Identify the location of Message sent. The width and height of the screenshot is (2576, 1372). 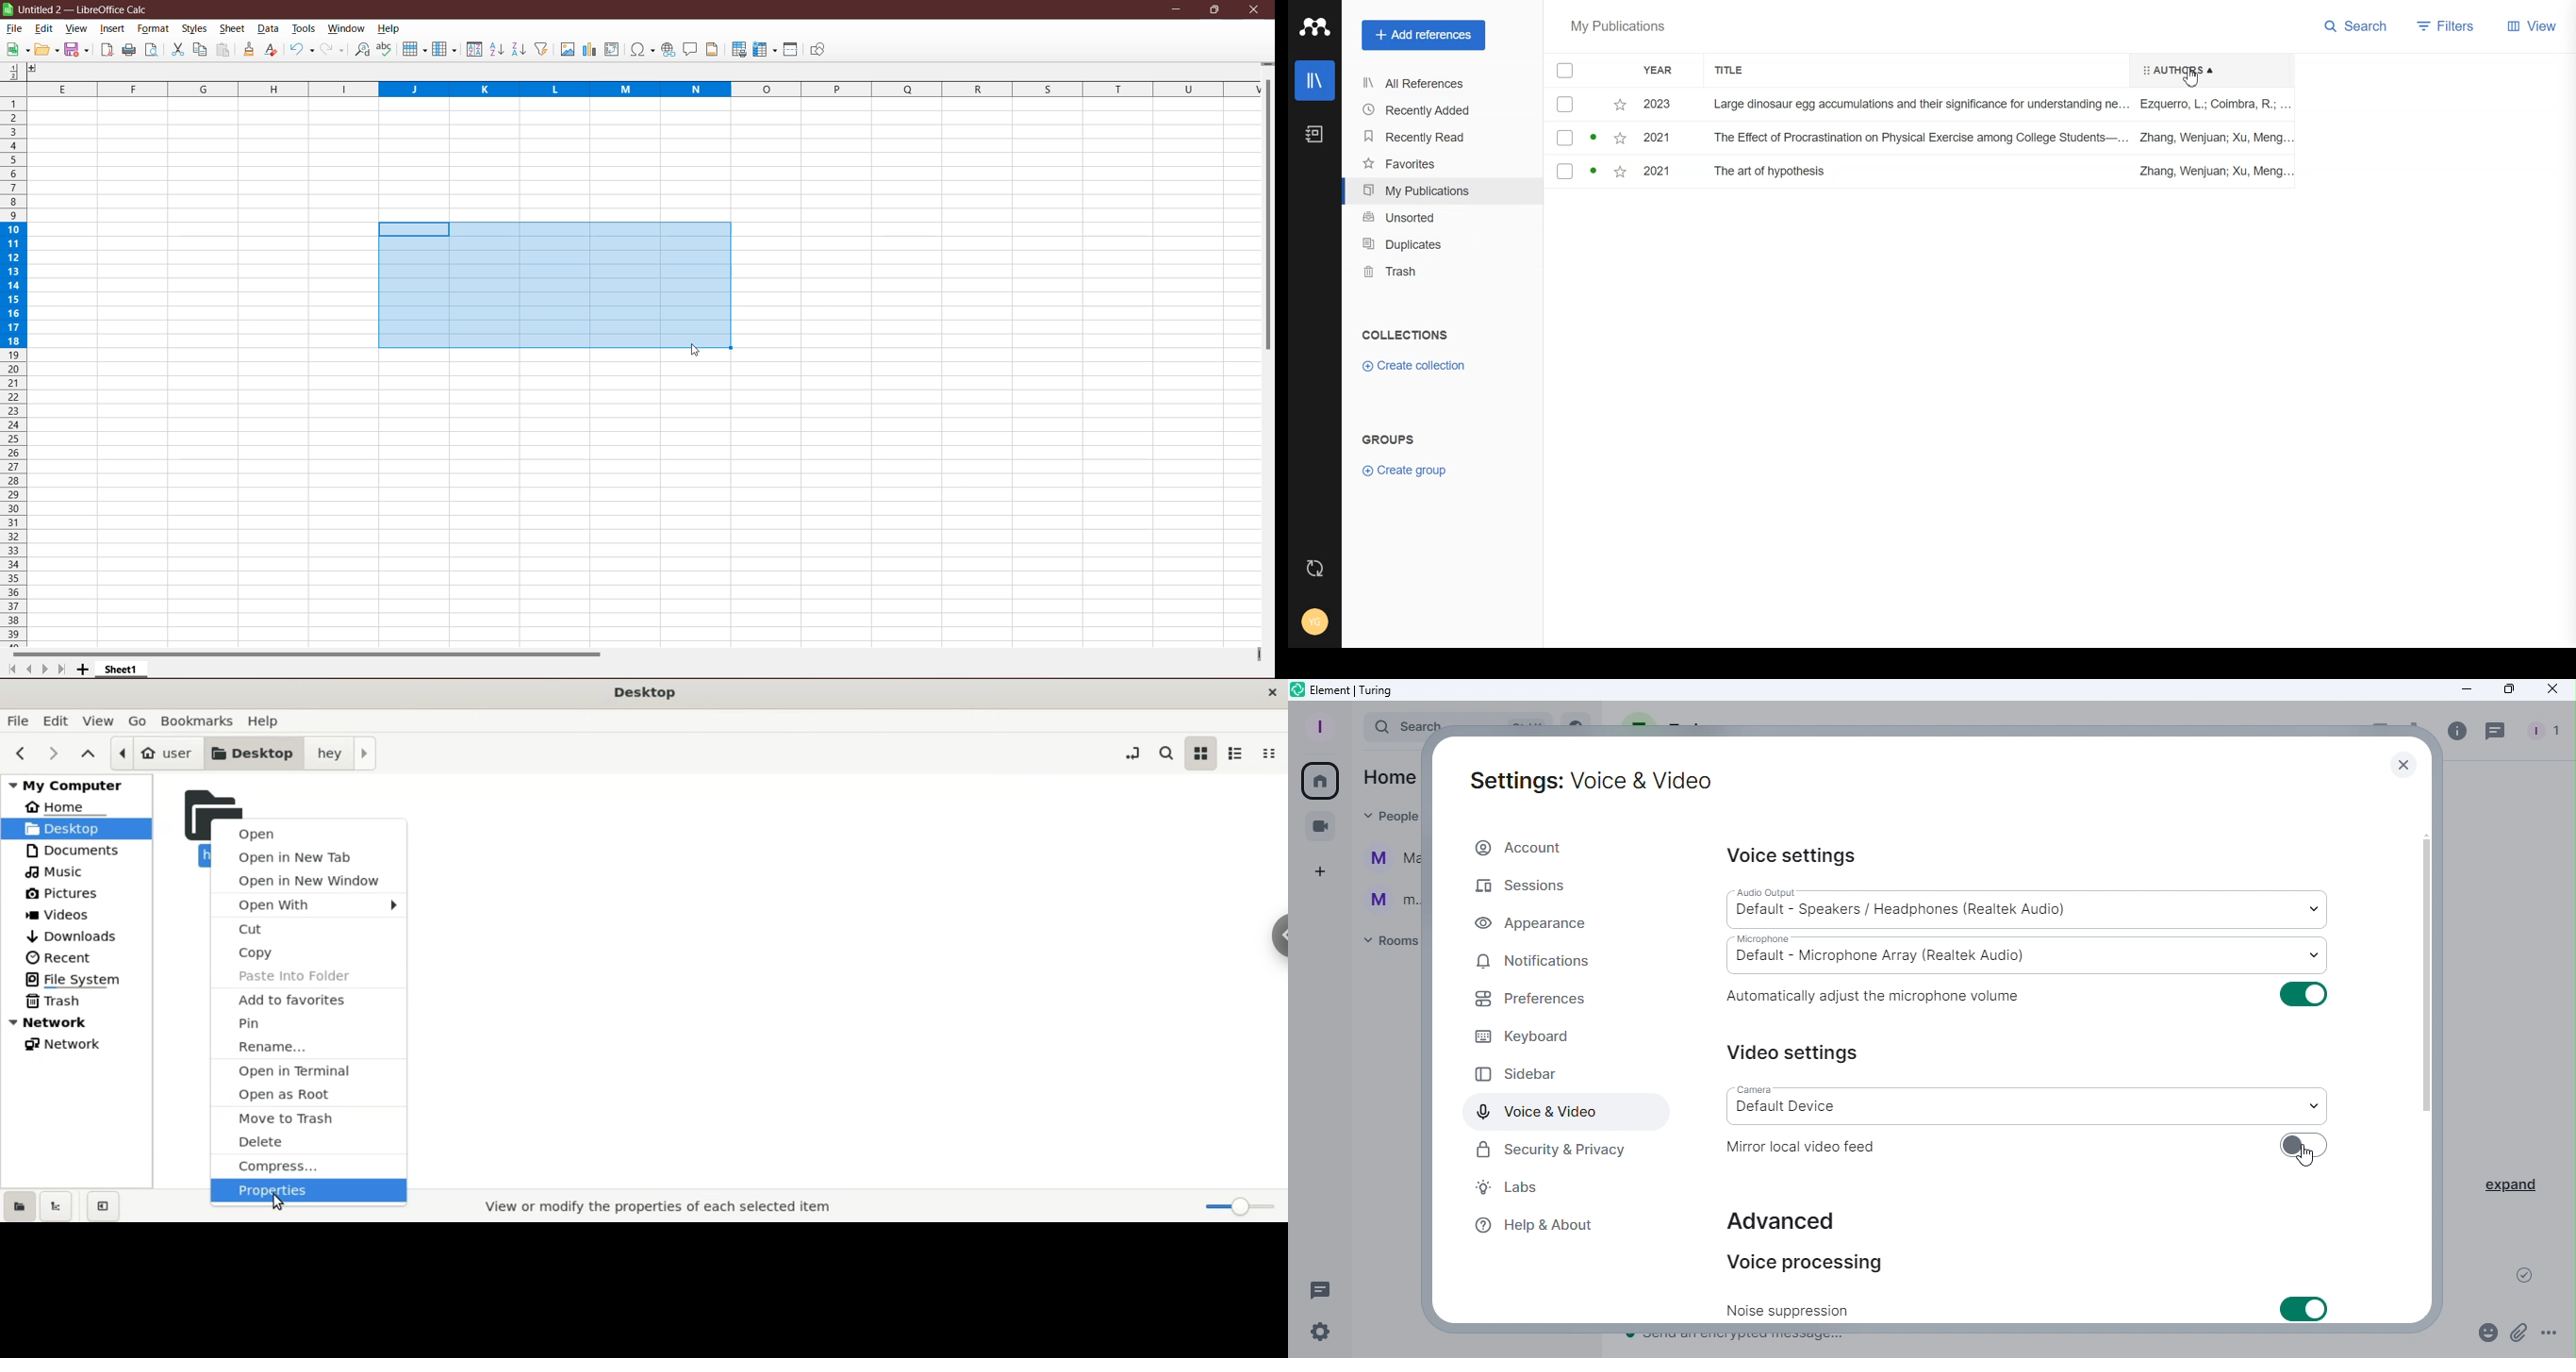
(2518, 1275).